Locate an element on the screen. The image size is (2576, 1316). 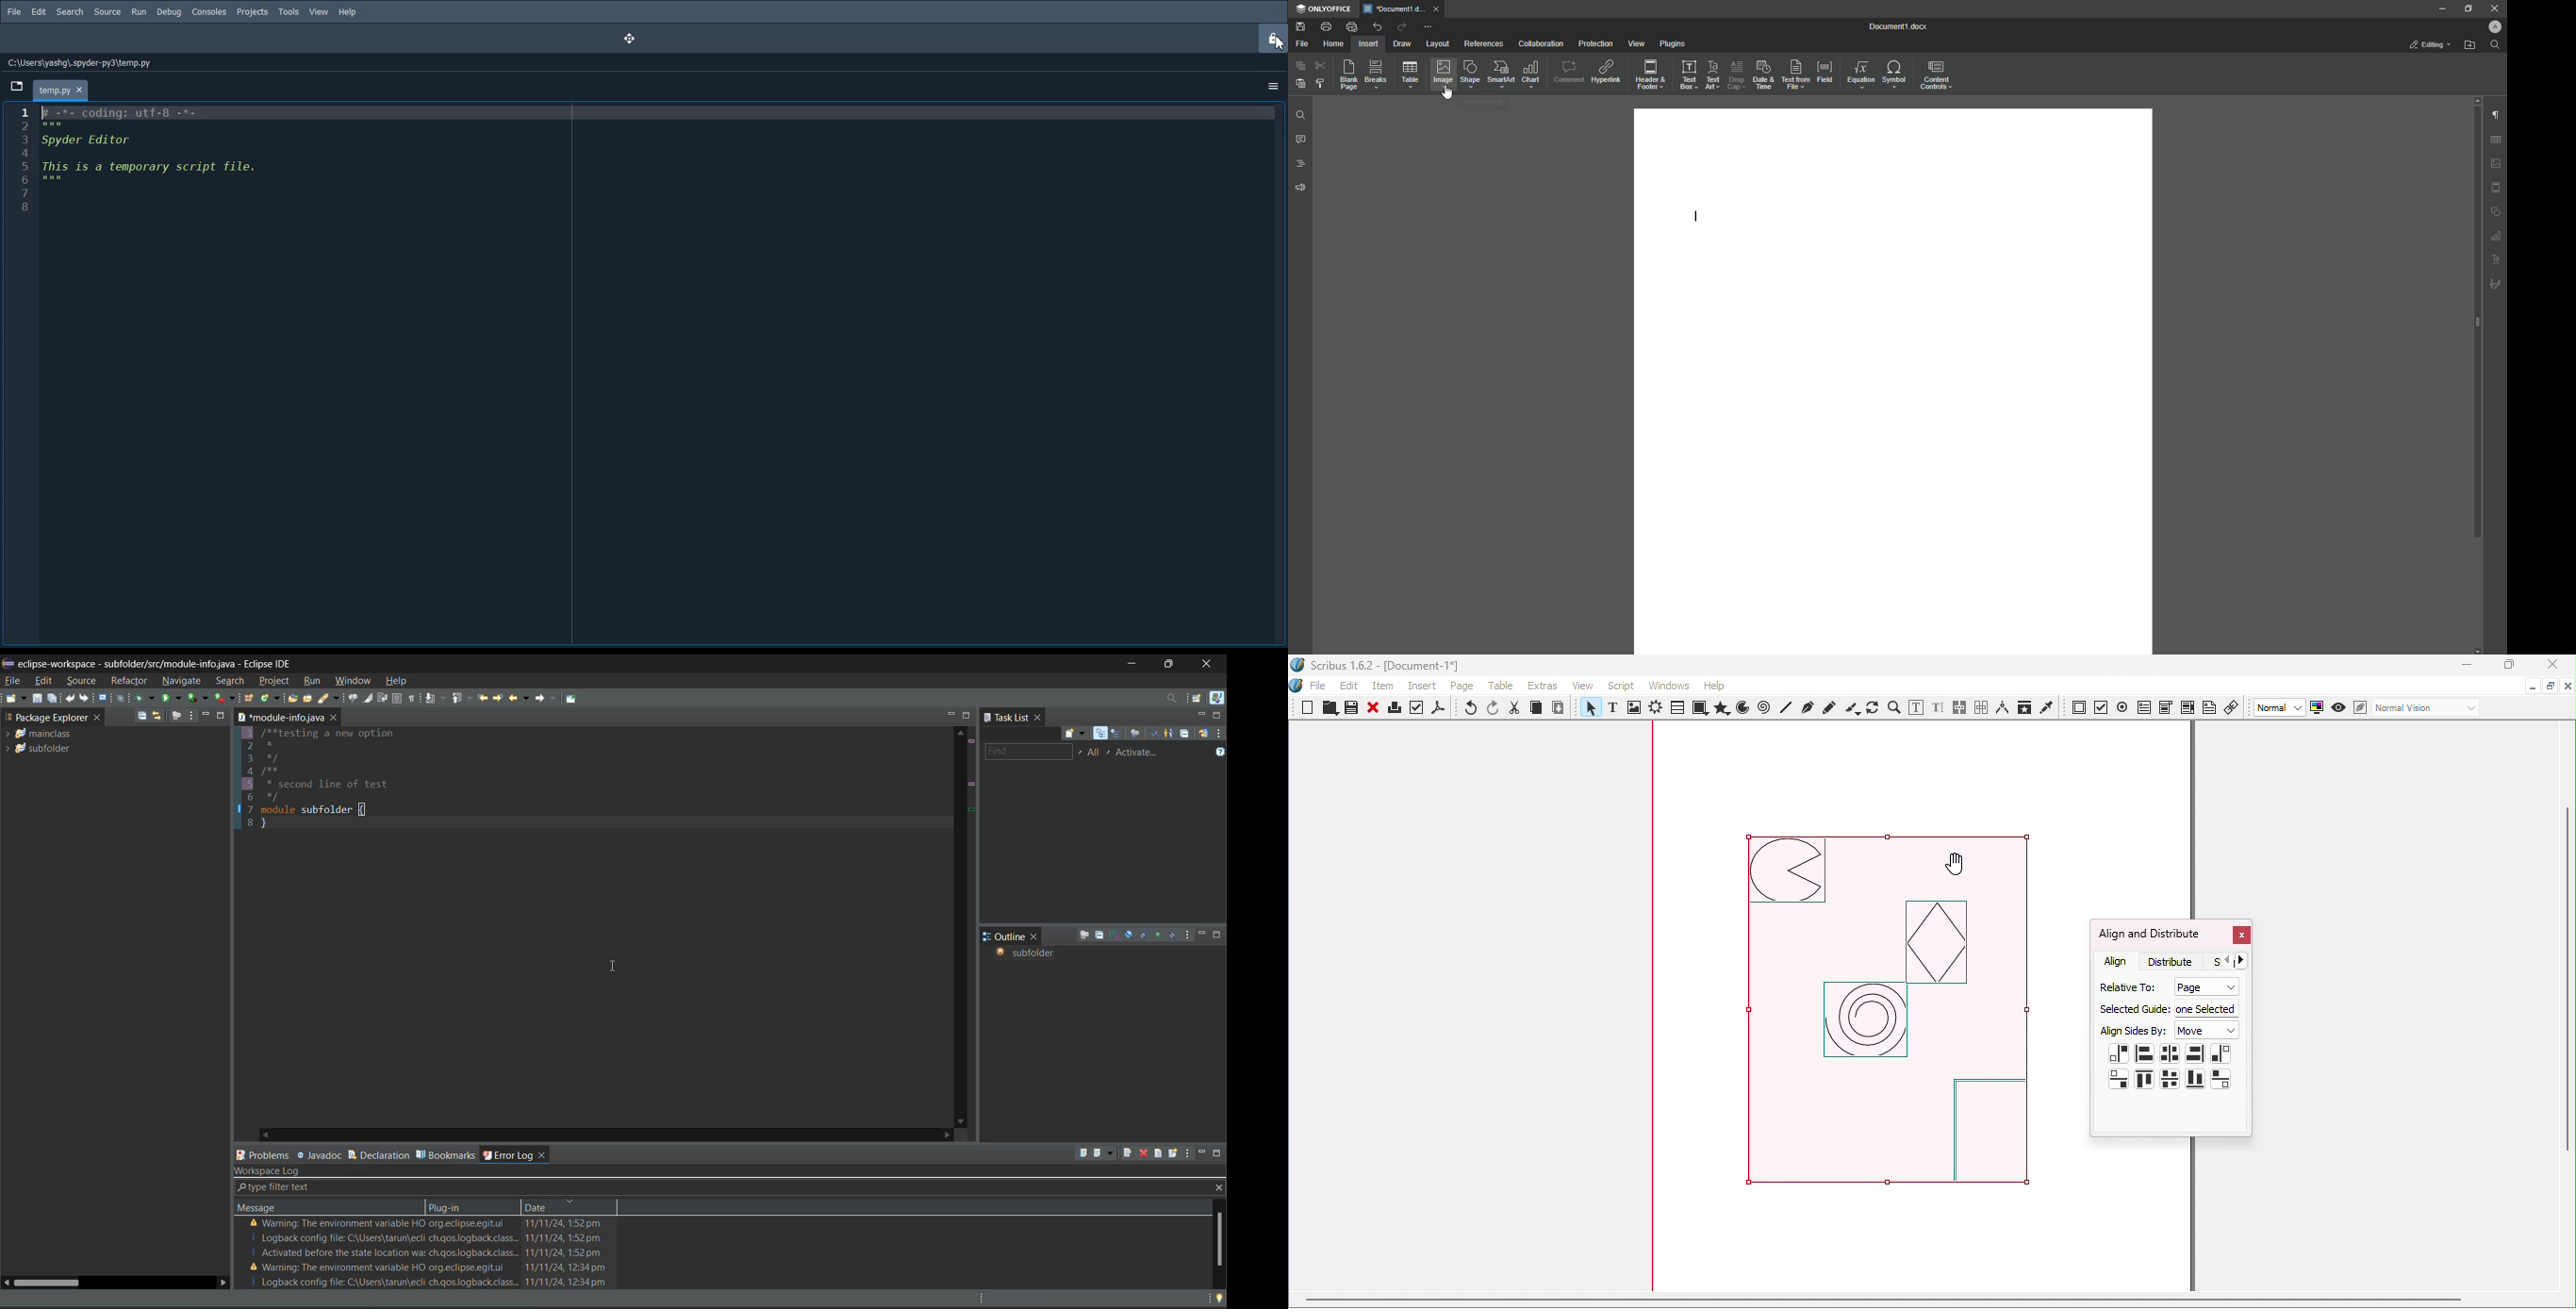
Minimize is located at coordinates (2531, 685).